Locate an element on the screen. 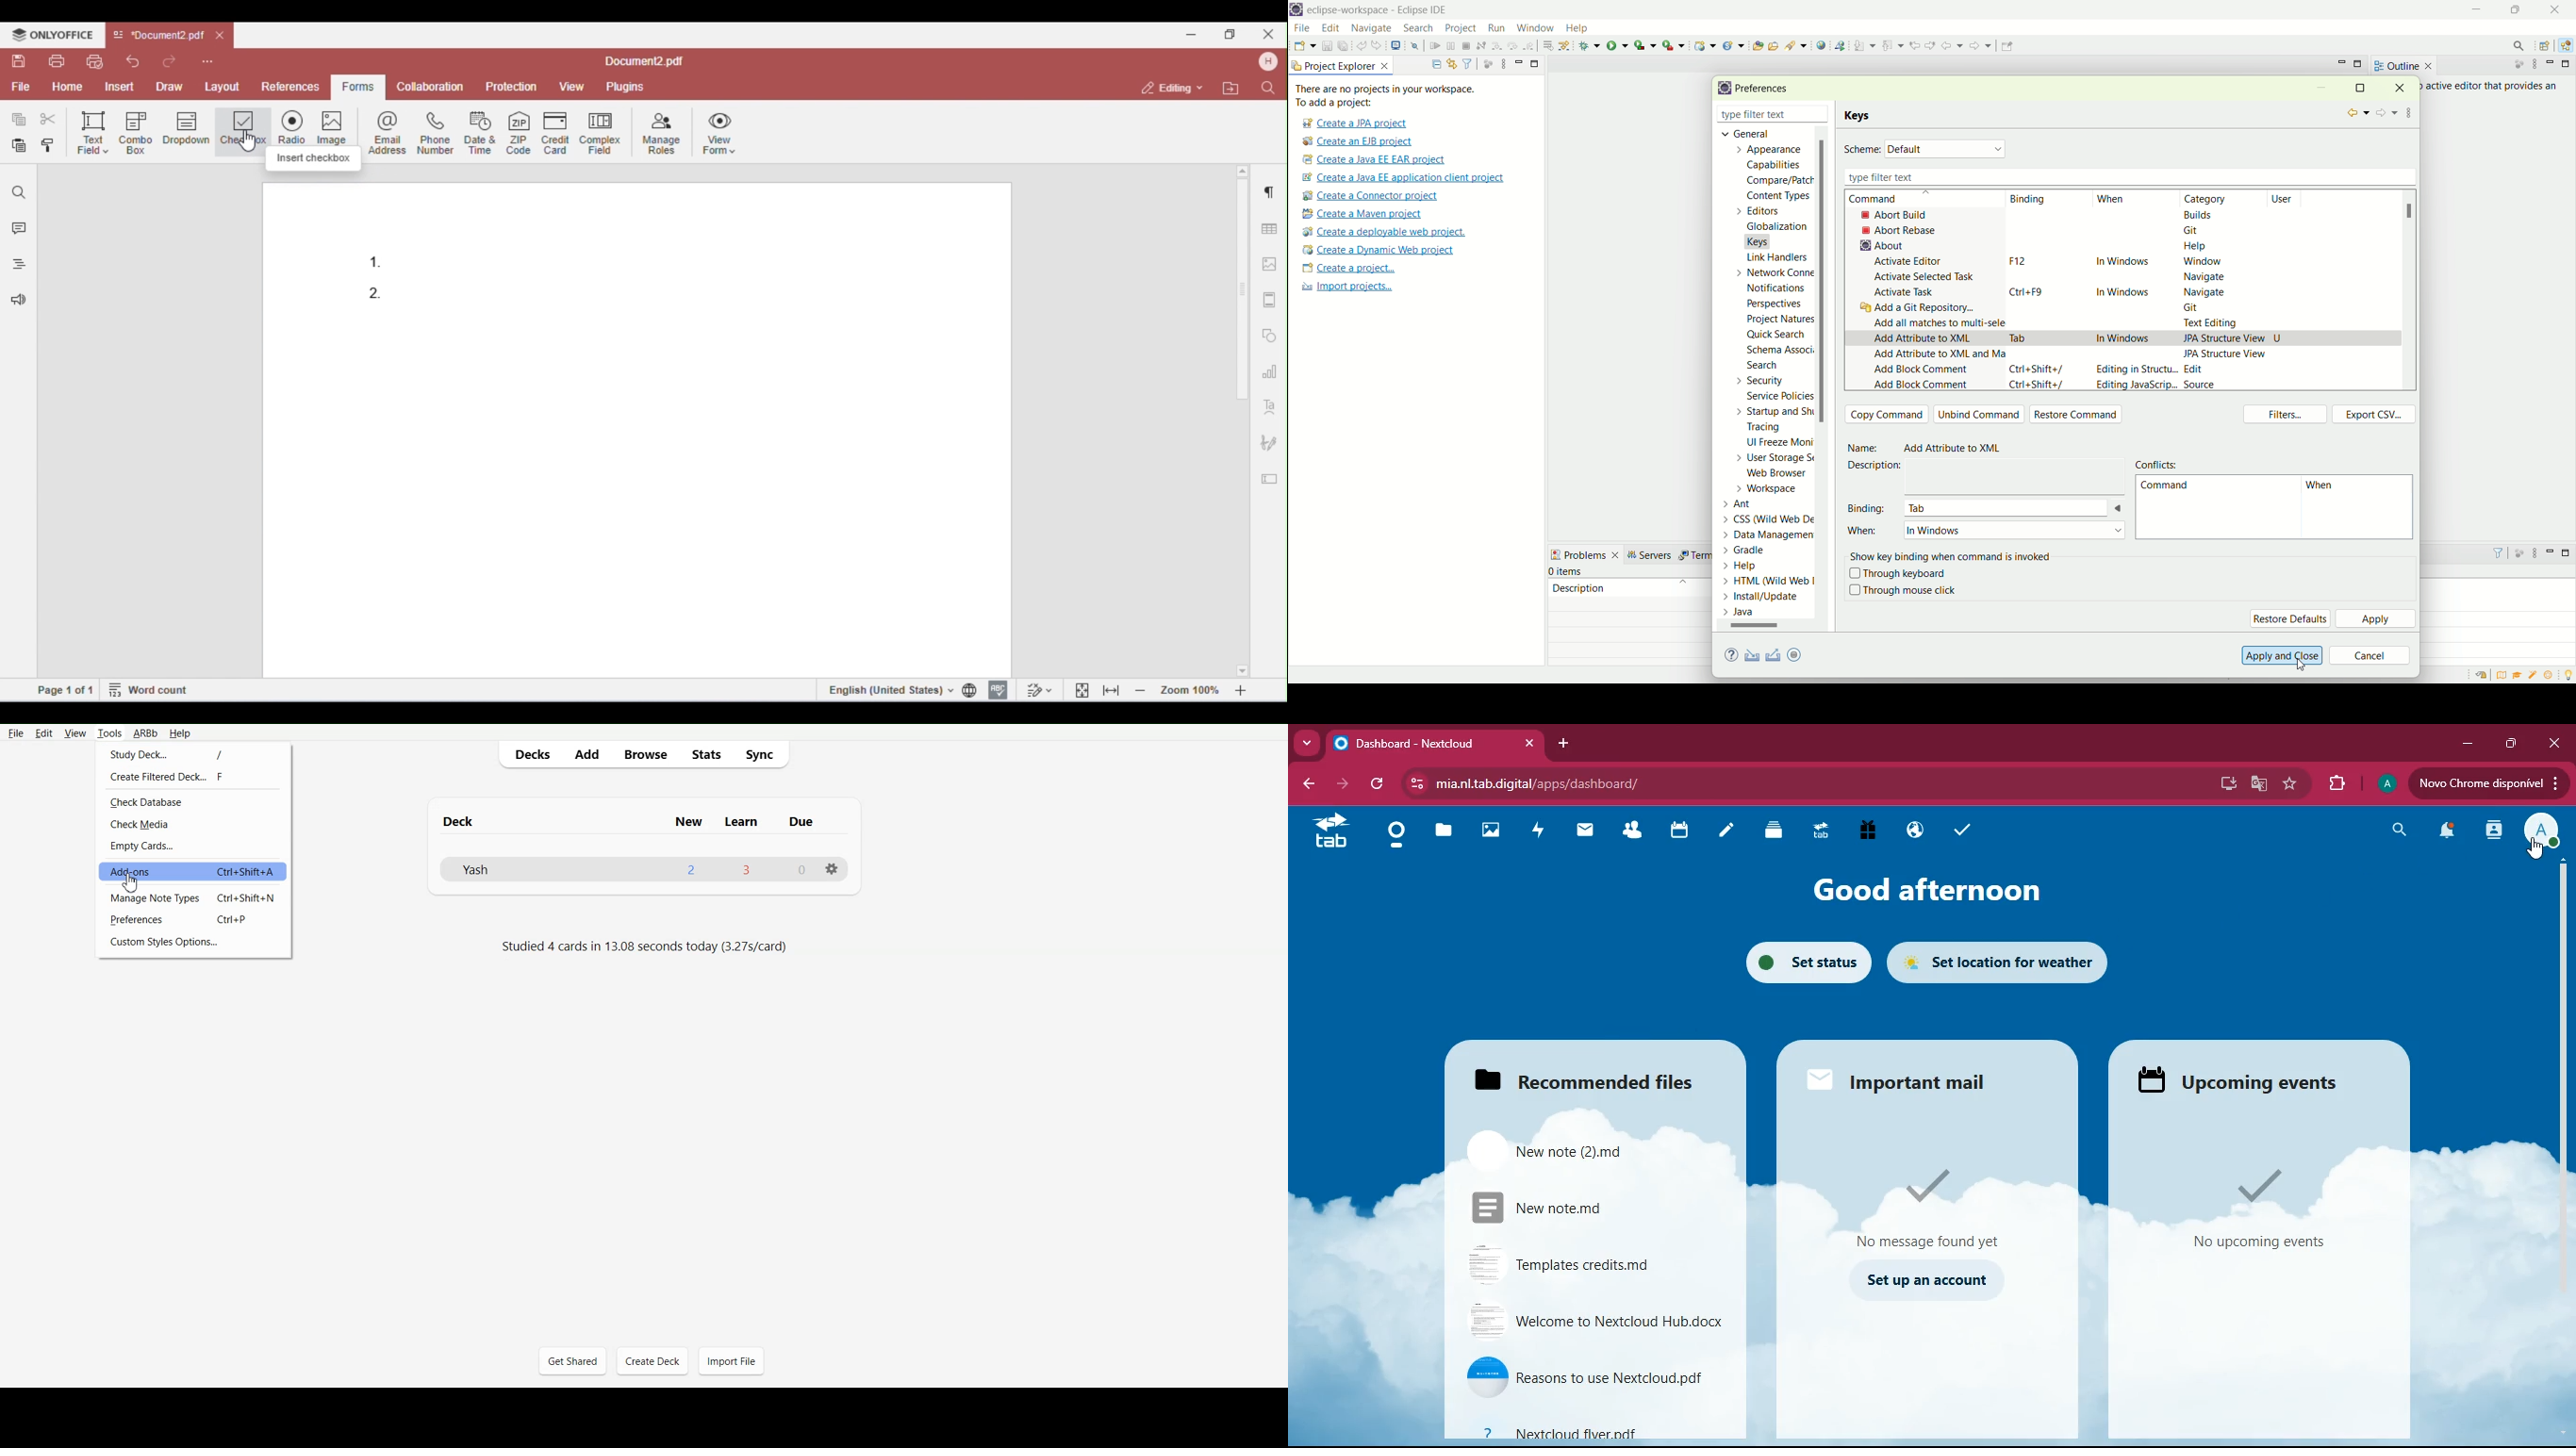 This screenshot has width=2576, height=1456. run last tool is located at coordinates (1675, 45).